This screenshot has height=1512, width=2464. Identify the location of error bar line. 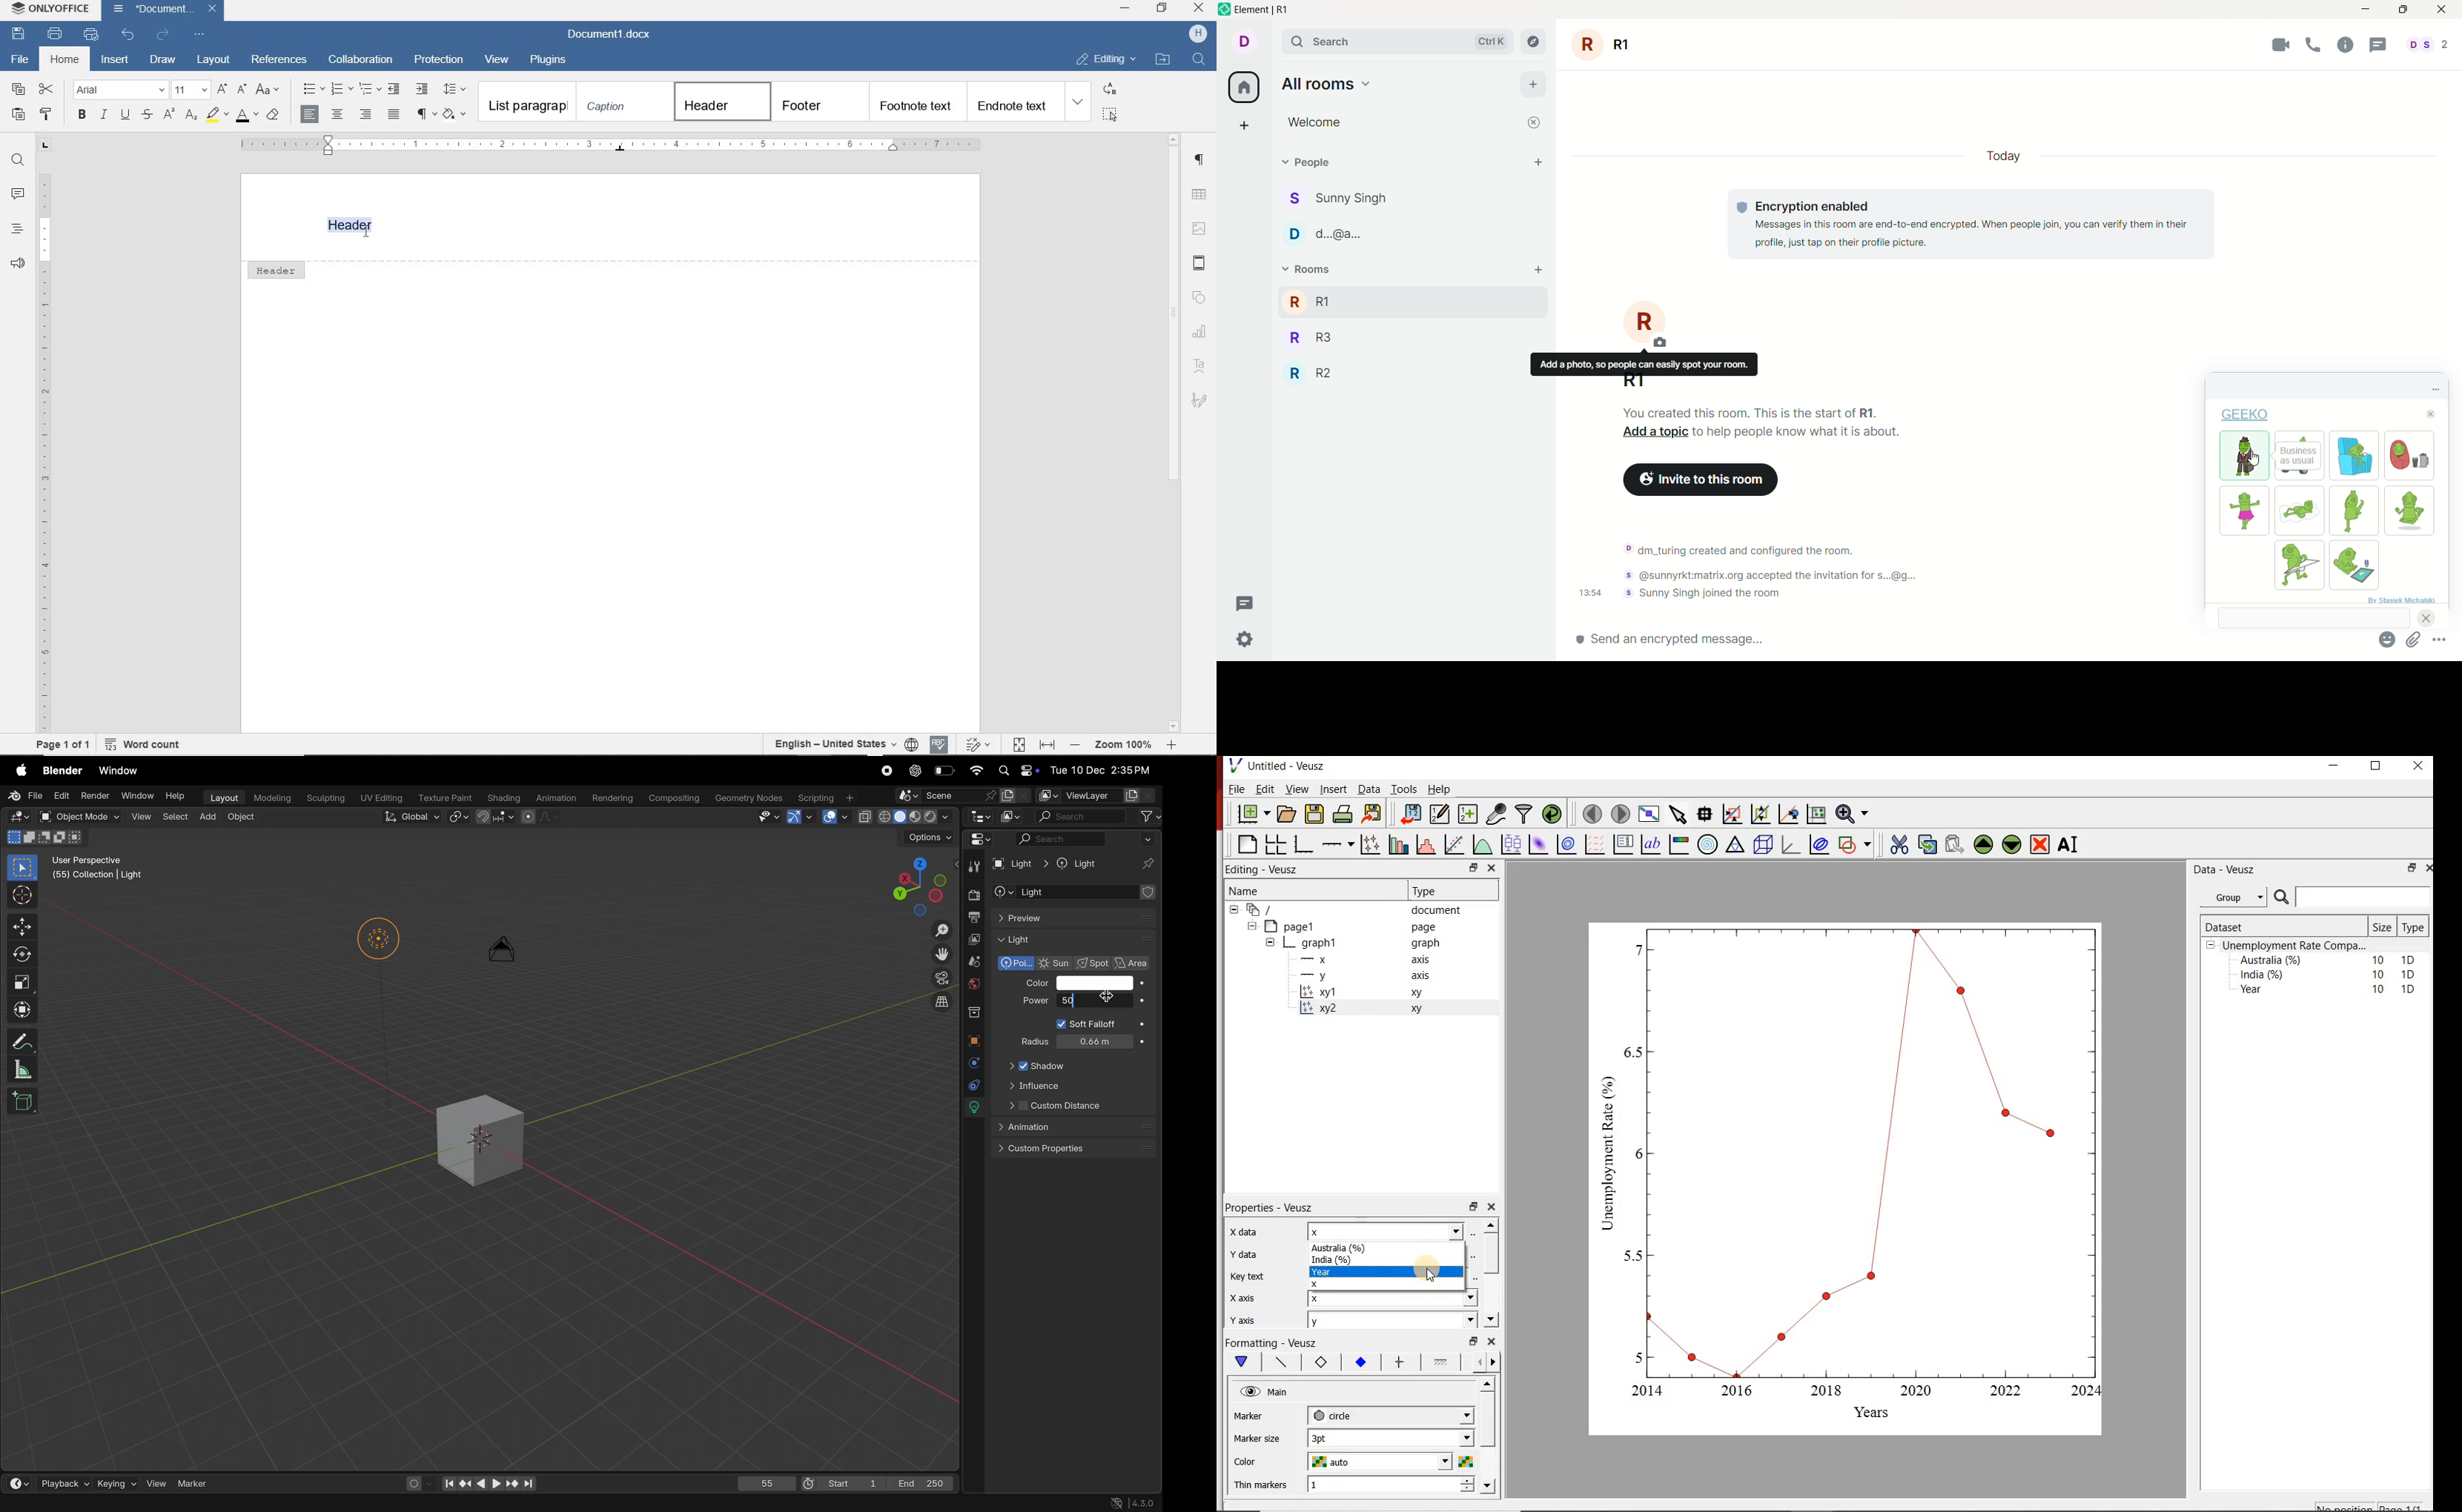
(1401, 1362).